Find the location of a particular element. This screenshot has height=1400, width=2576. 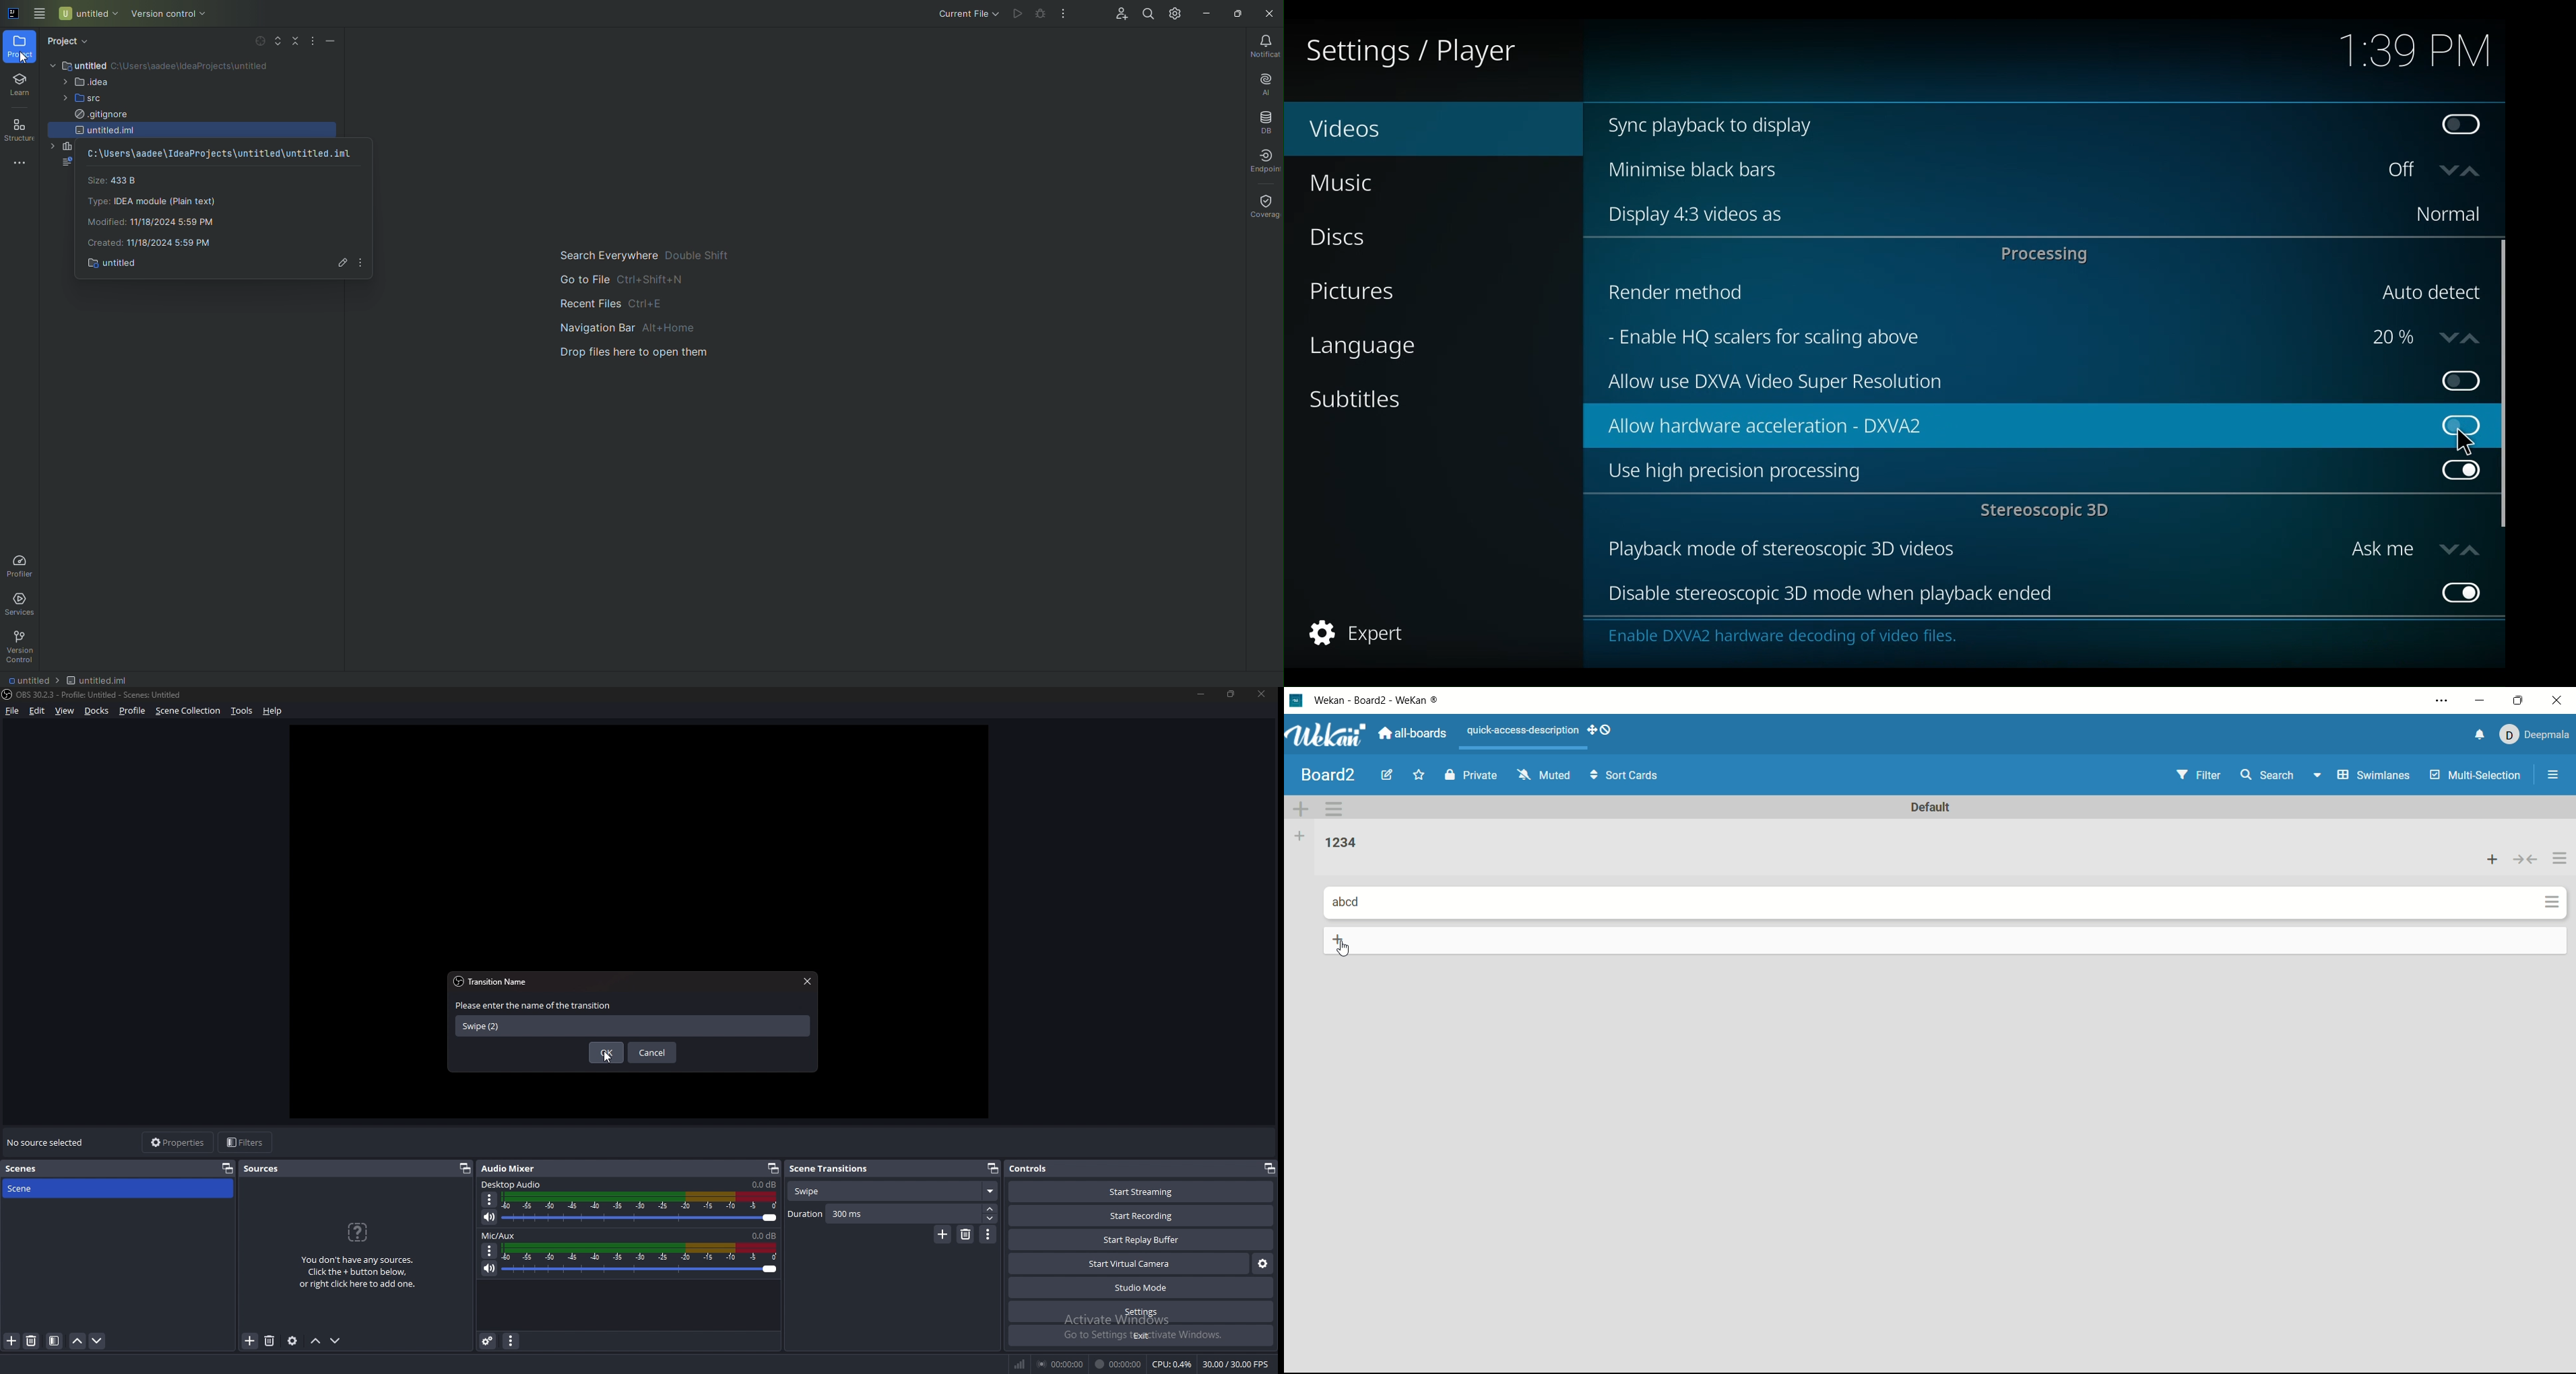

filters is located at coordinates (246, 1142).